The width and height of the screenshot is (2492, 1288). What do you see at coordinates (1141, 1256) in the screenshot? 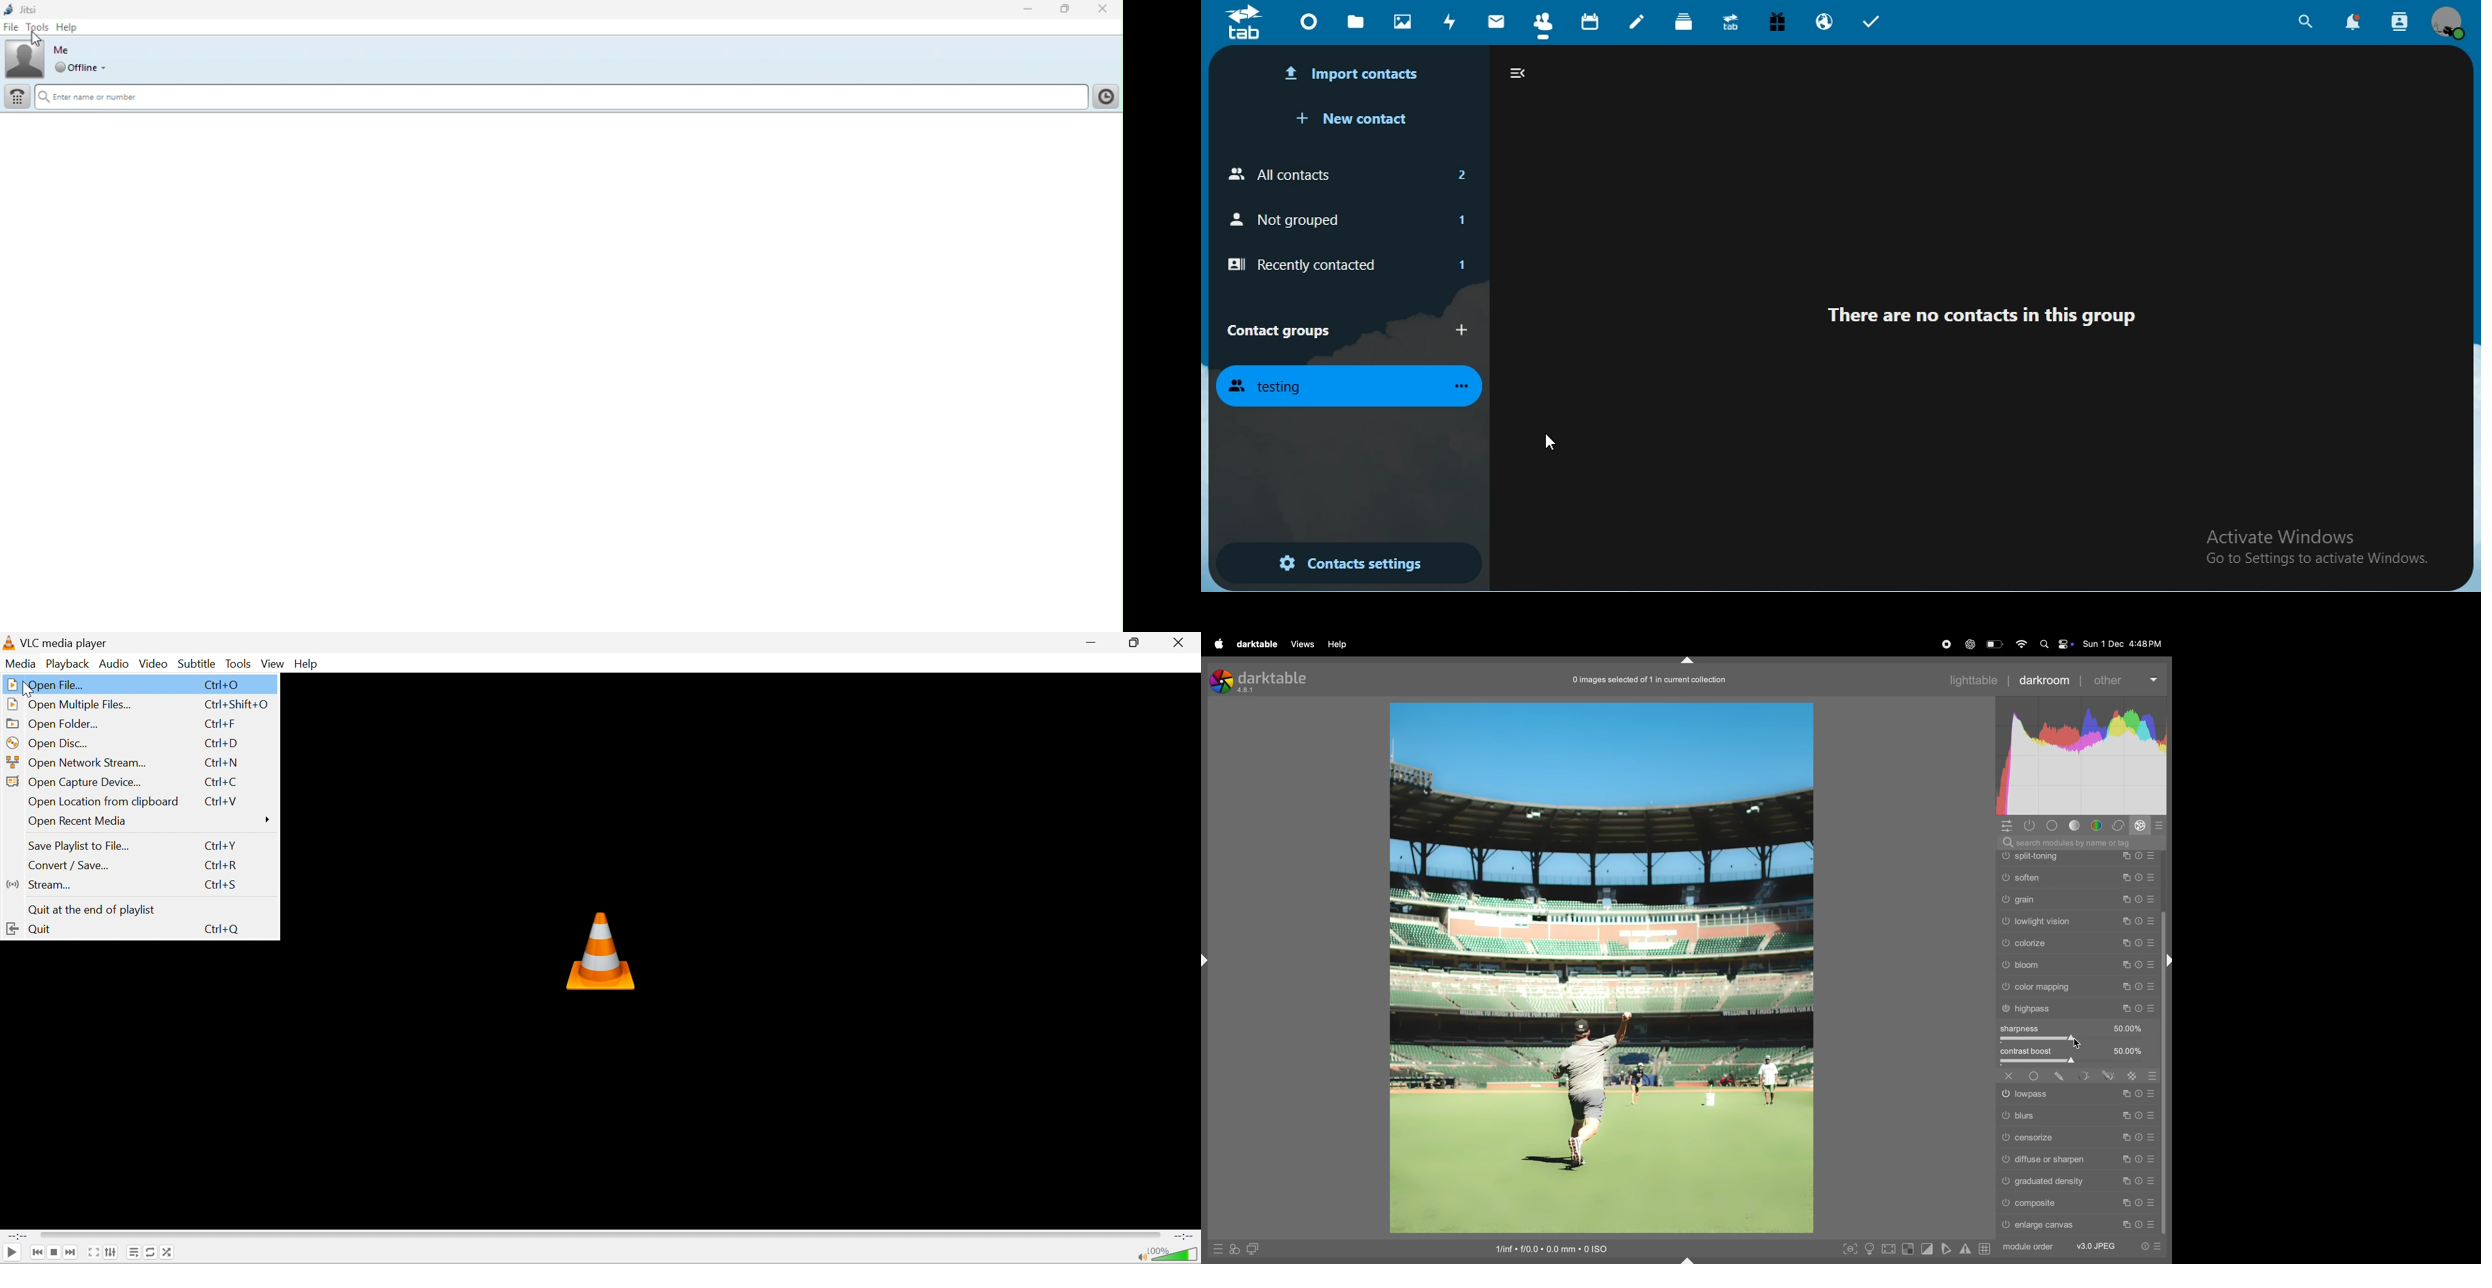
I see `Mute/unmute` at bounding box center [1141, 1256].